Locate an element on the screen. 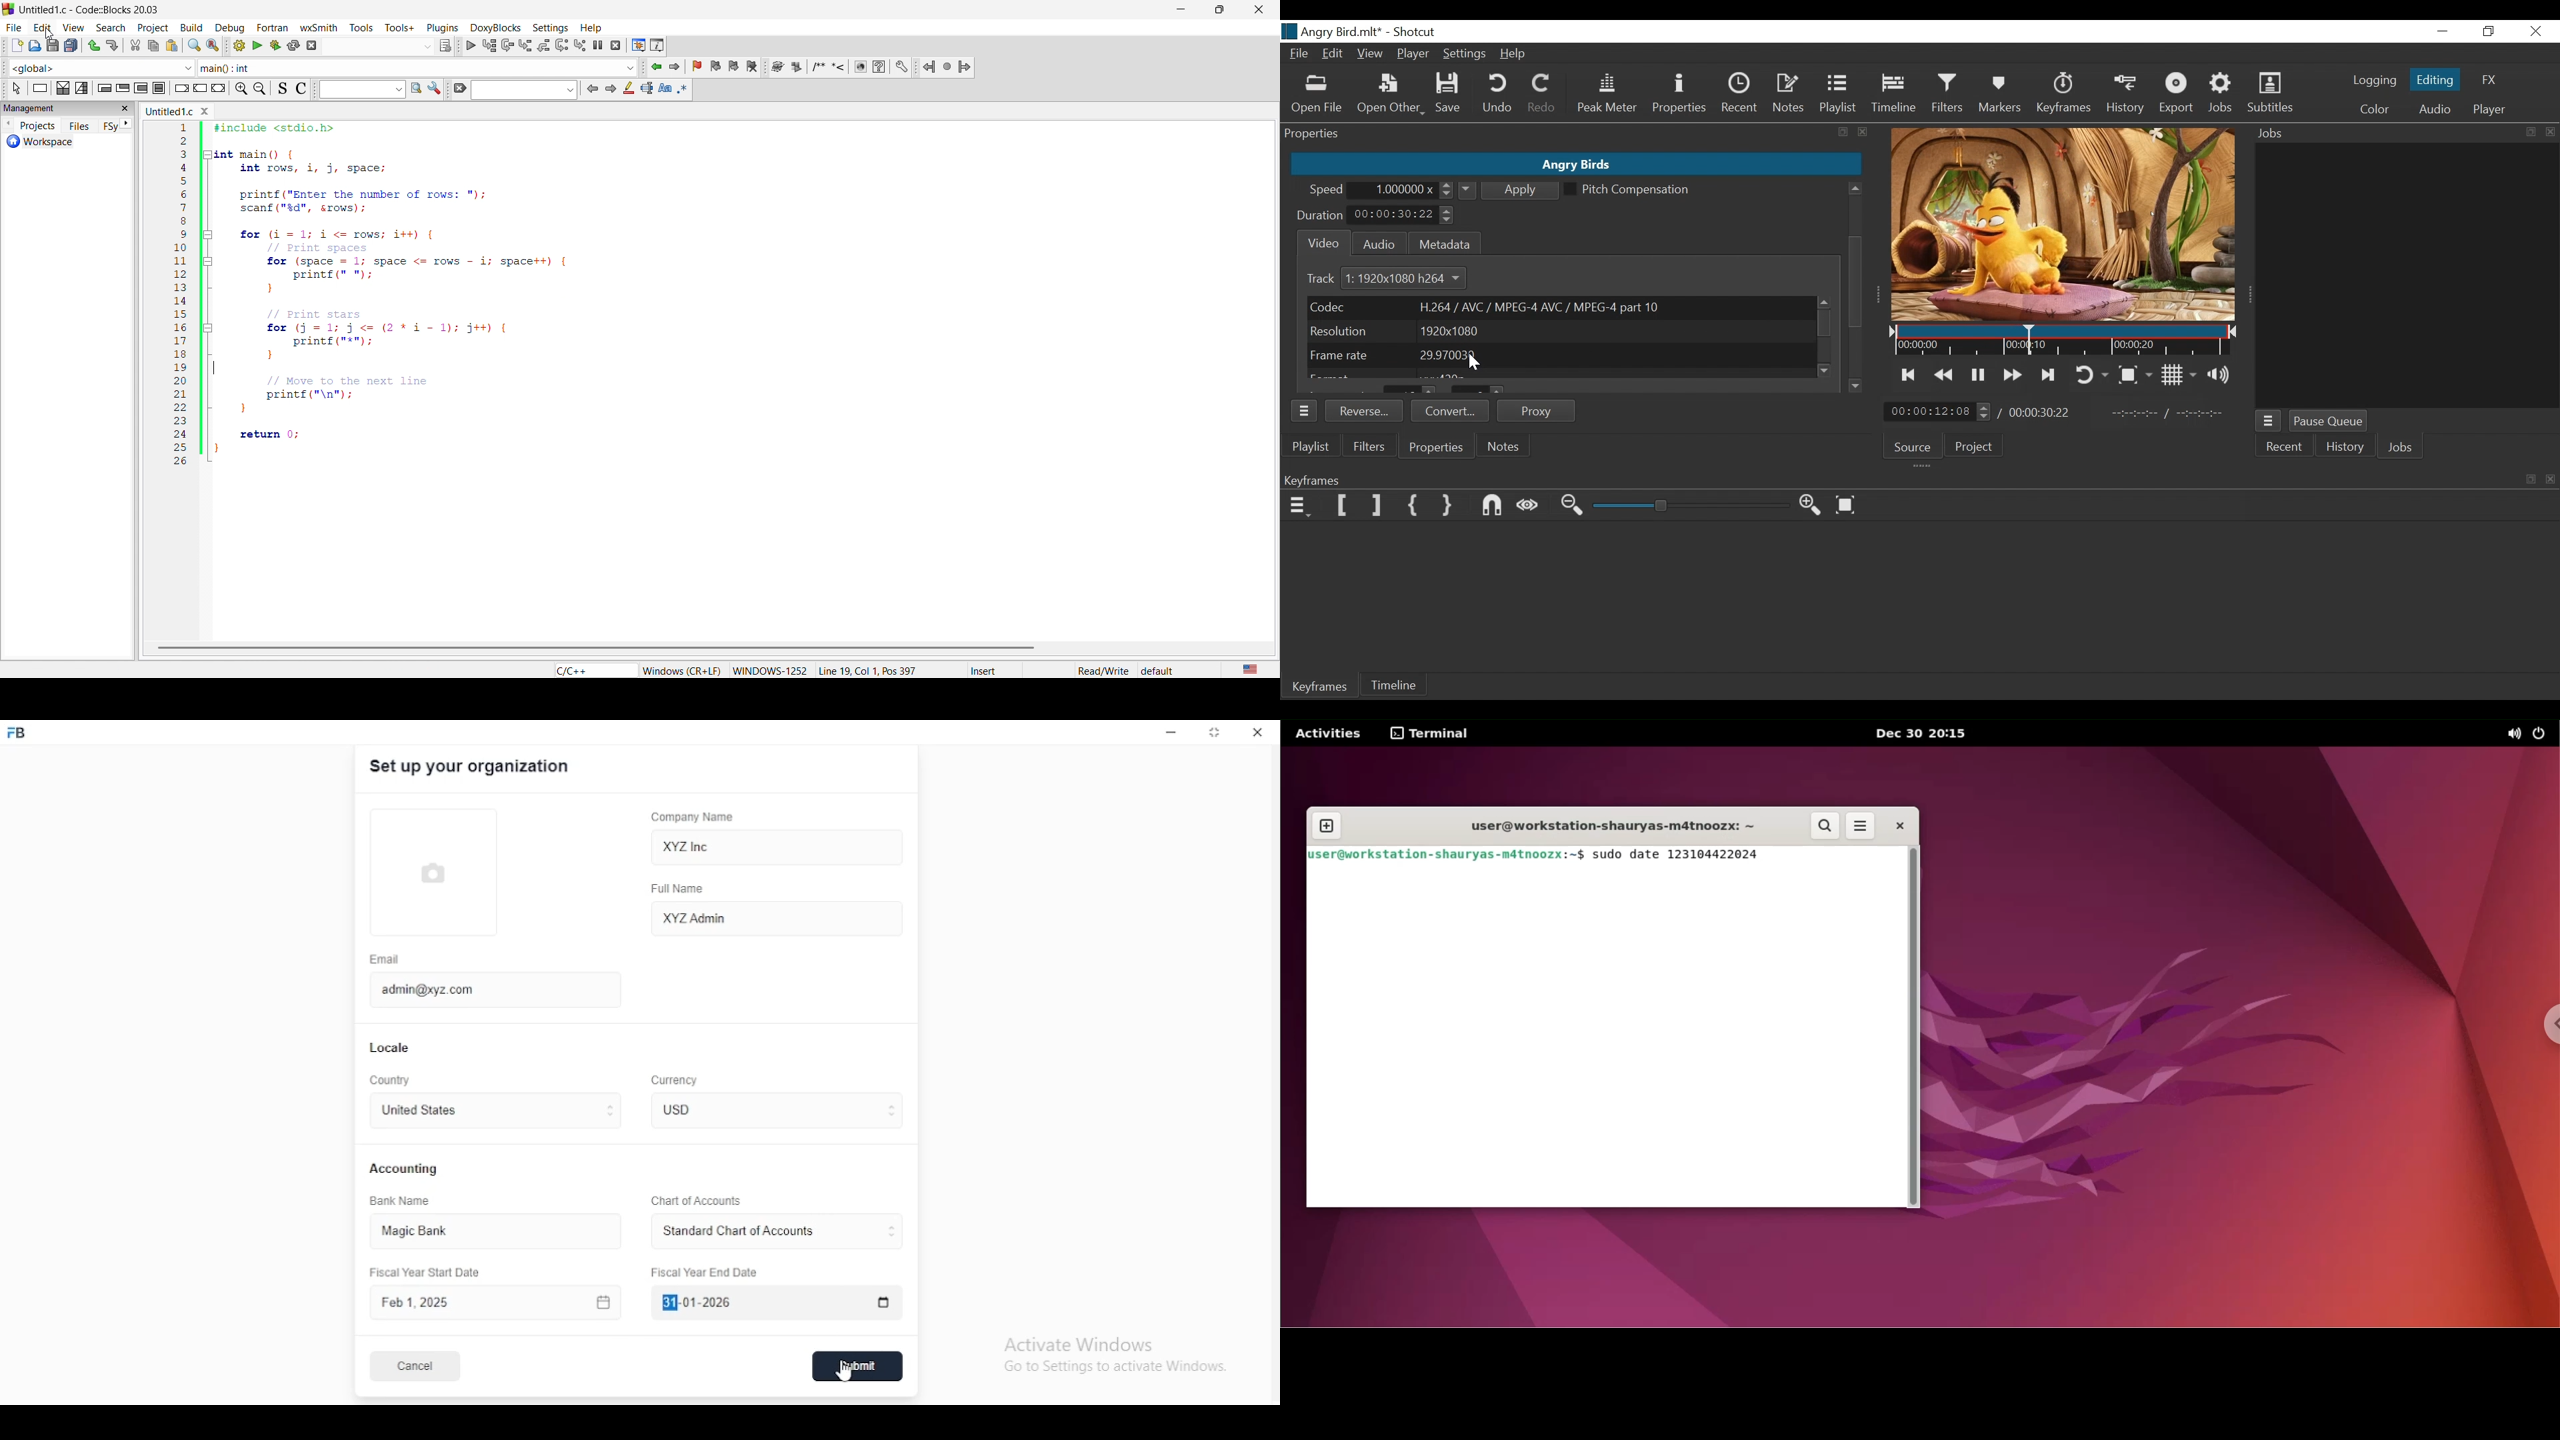  FSy is located at coordinates (111, 127).